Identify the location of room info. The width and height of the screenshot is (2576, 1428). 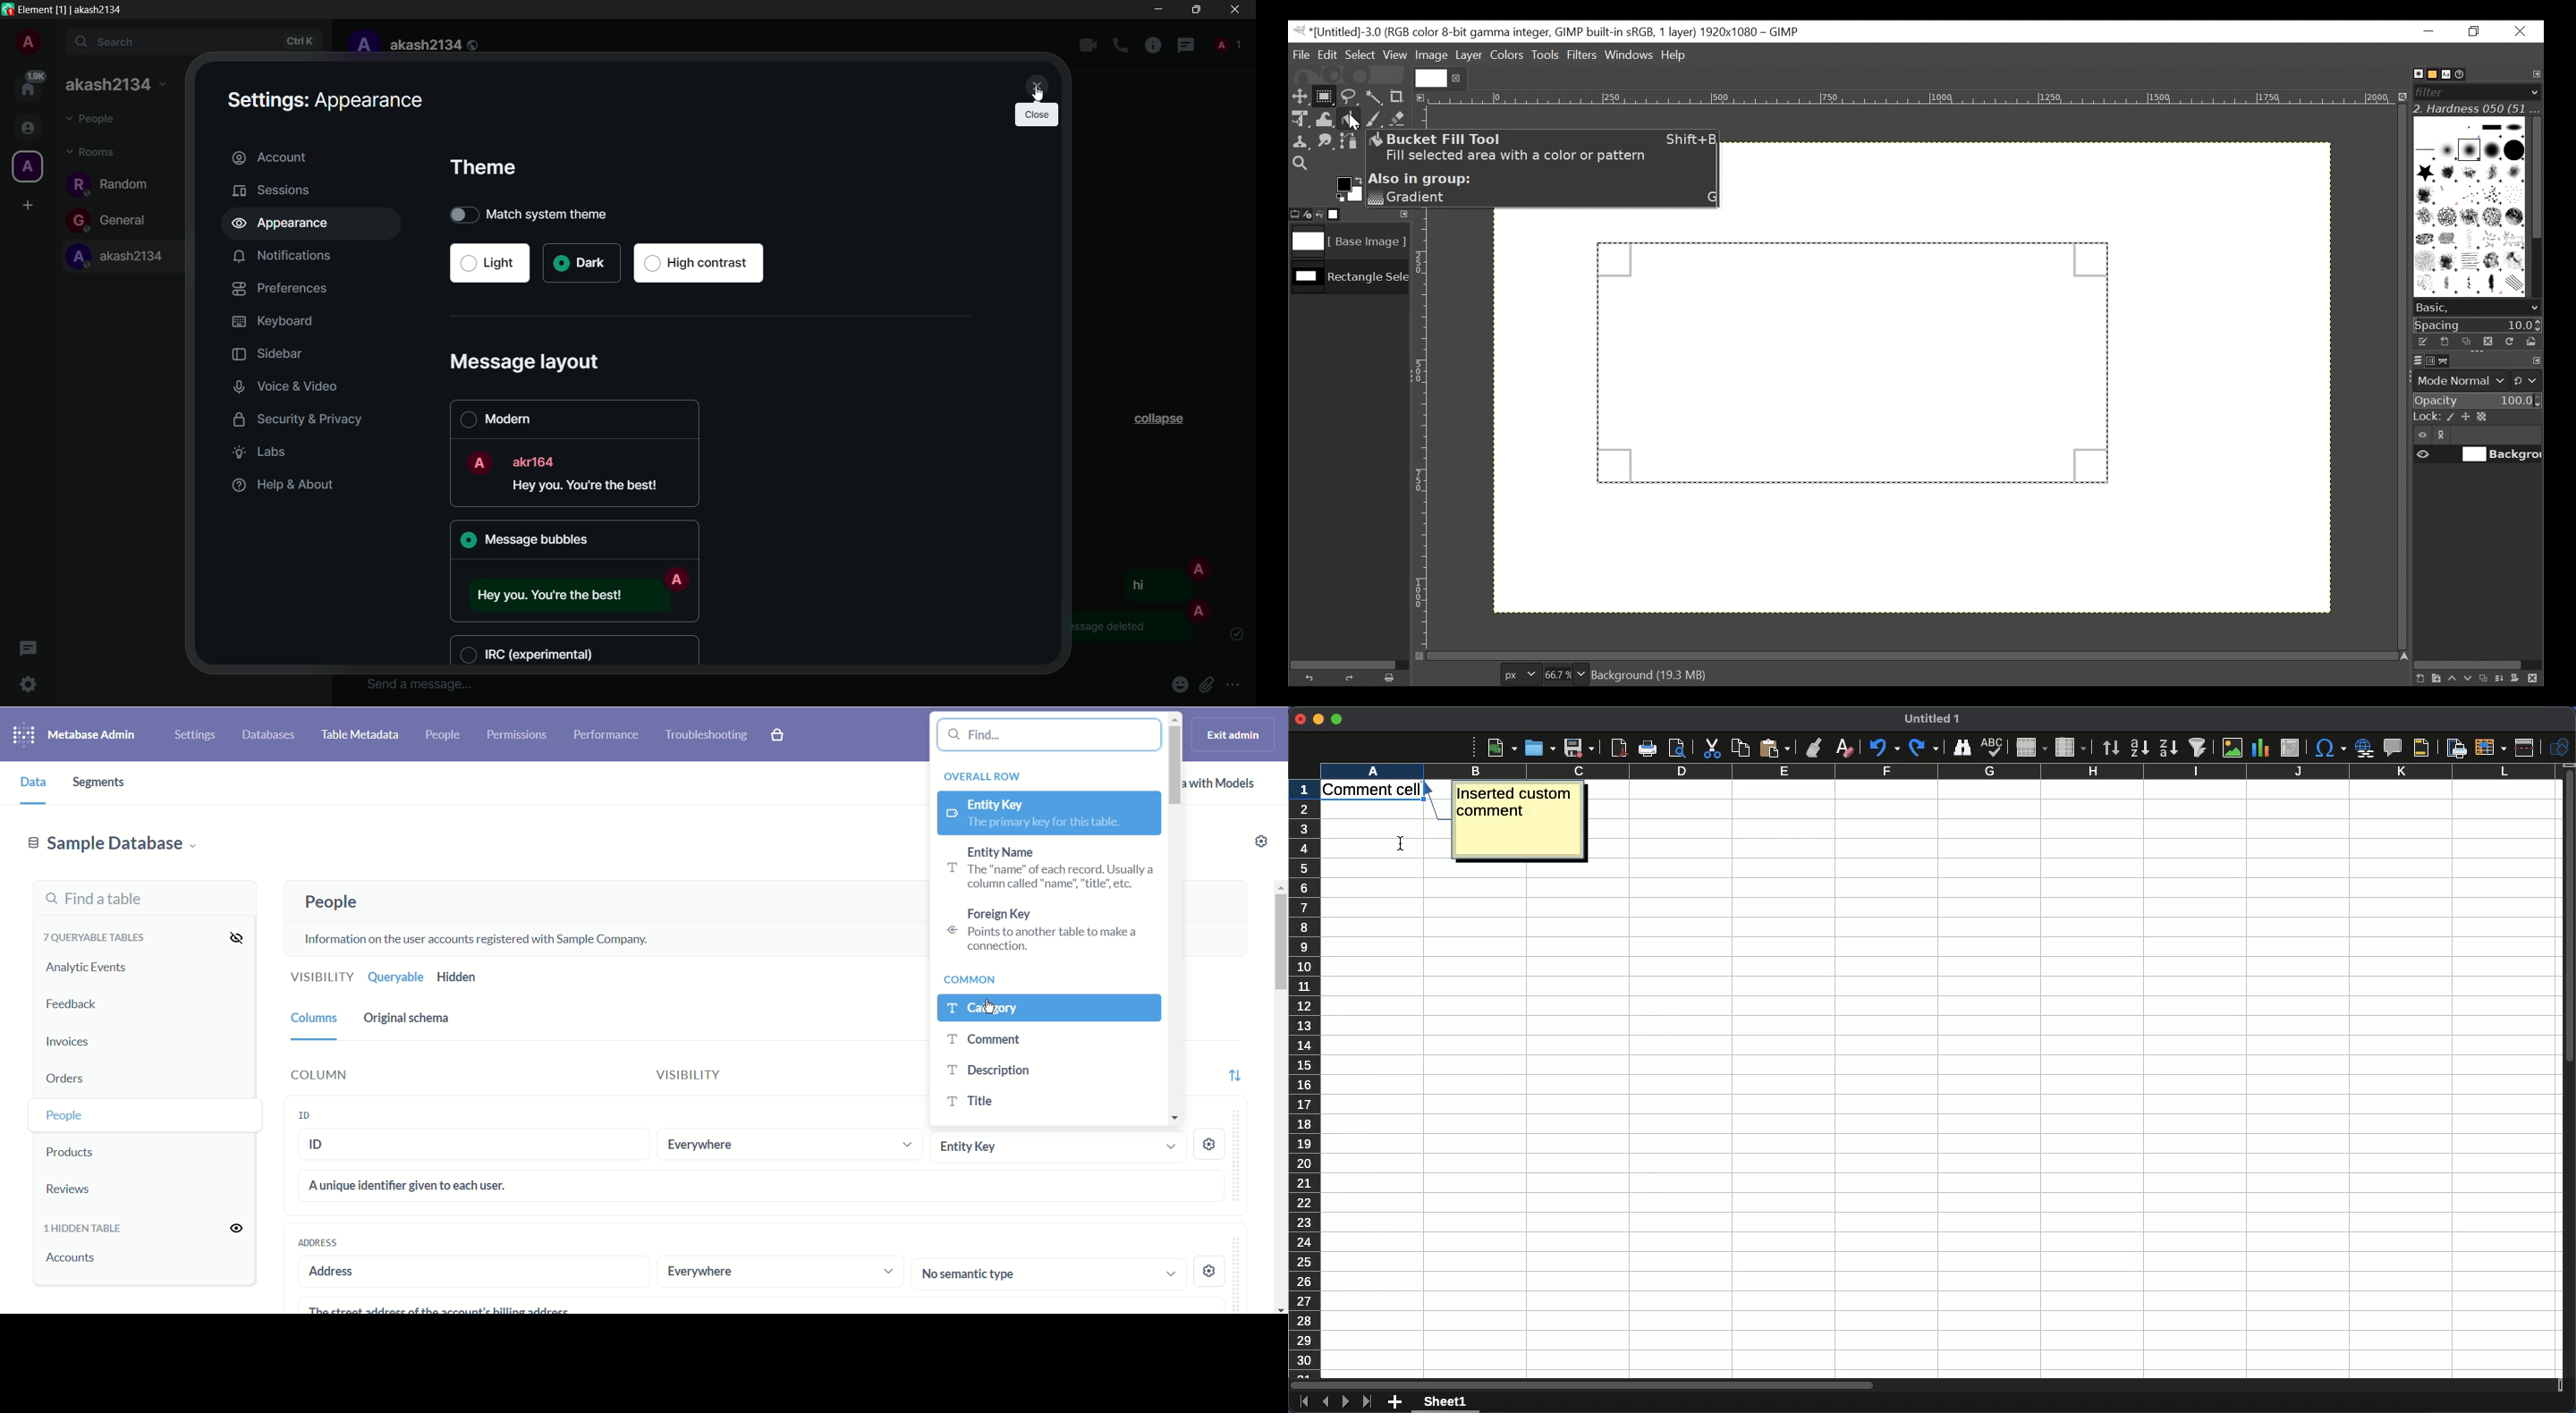
(1153, 46).